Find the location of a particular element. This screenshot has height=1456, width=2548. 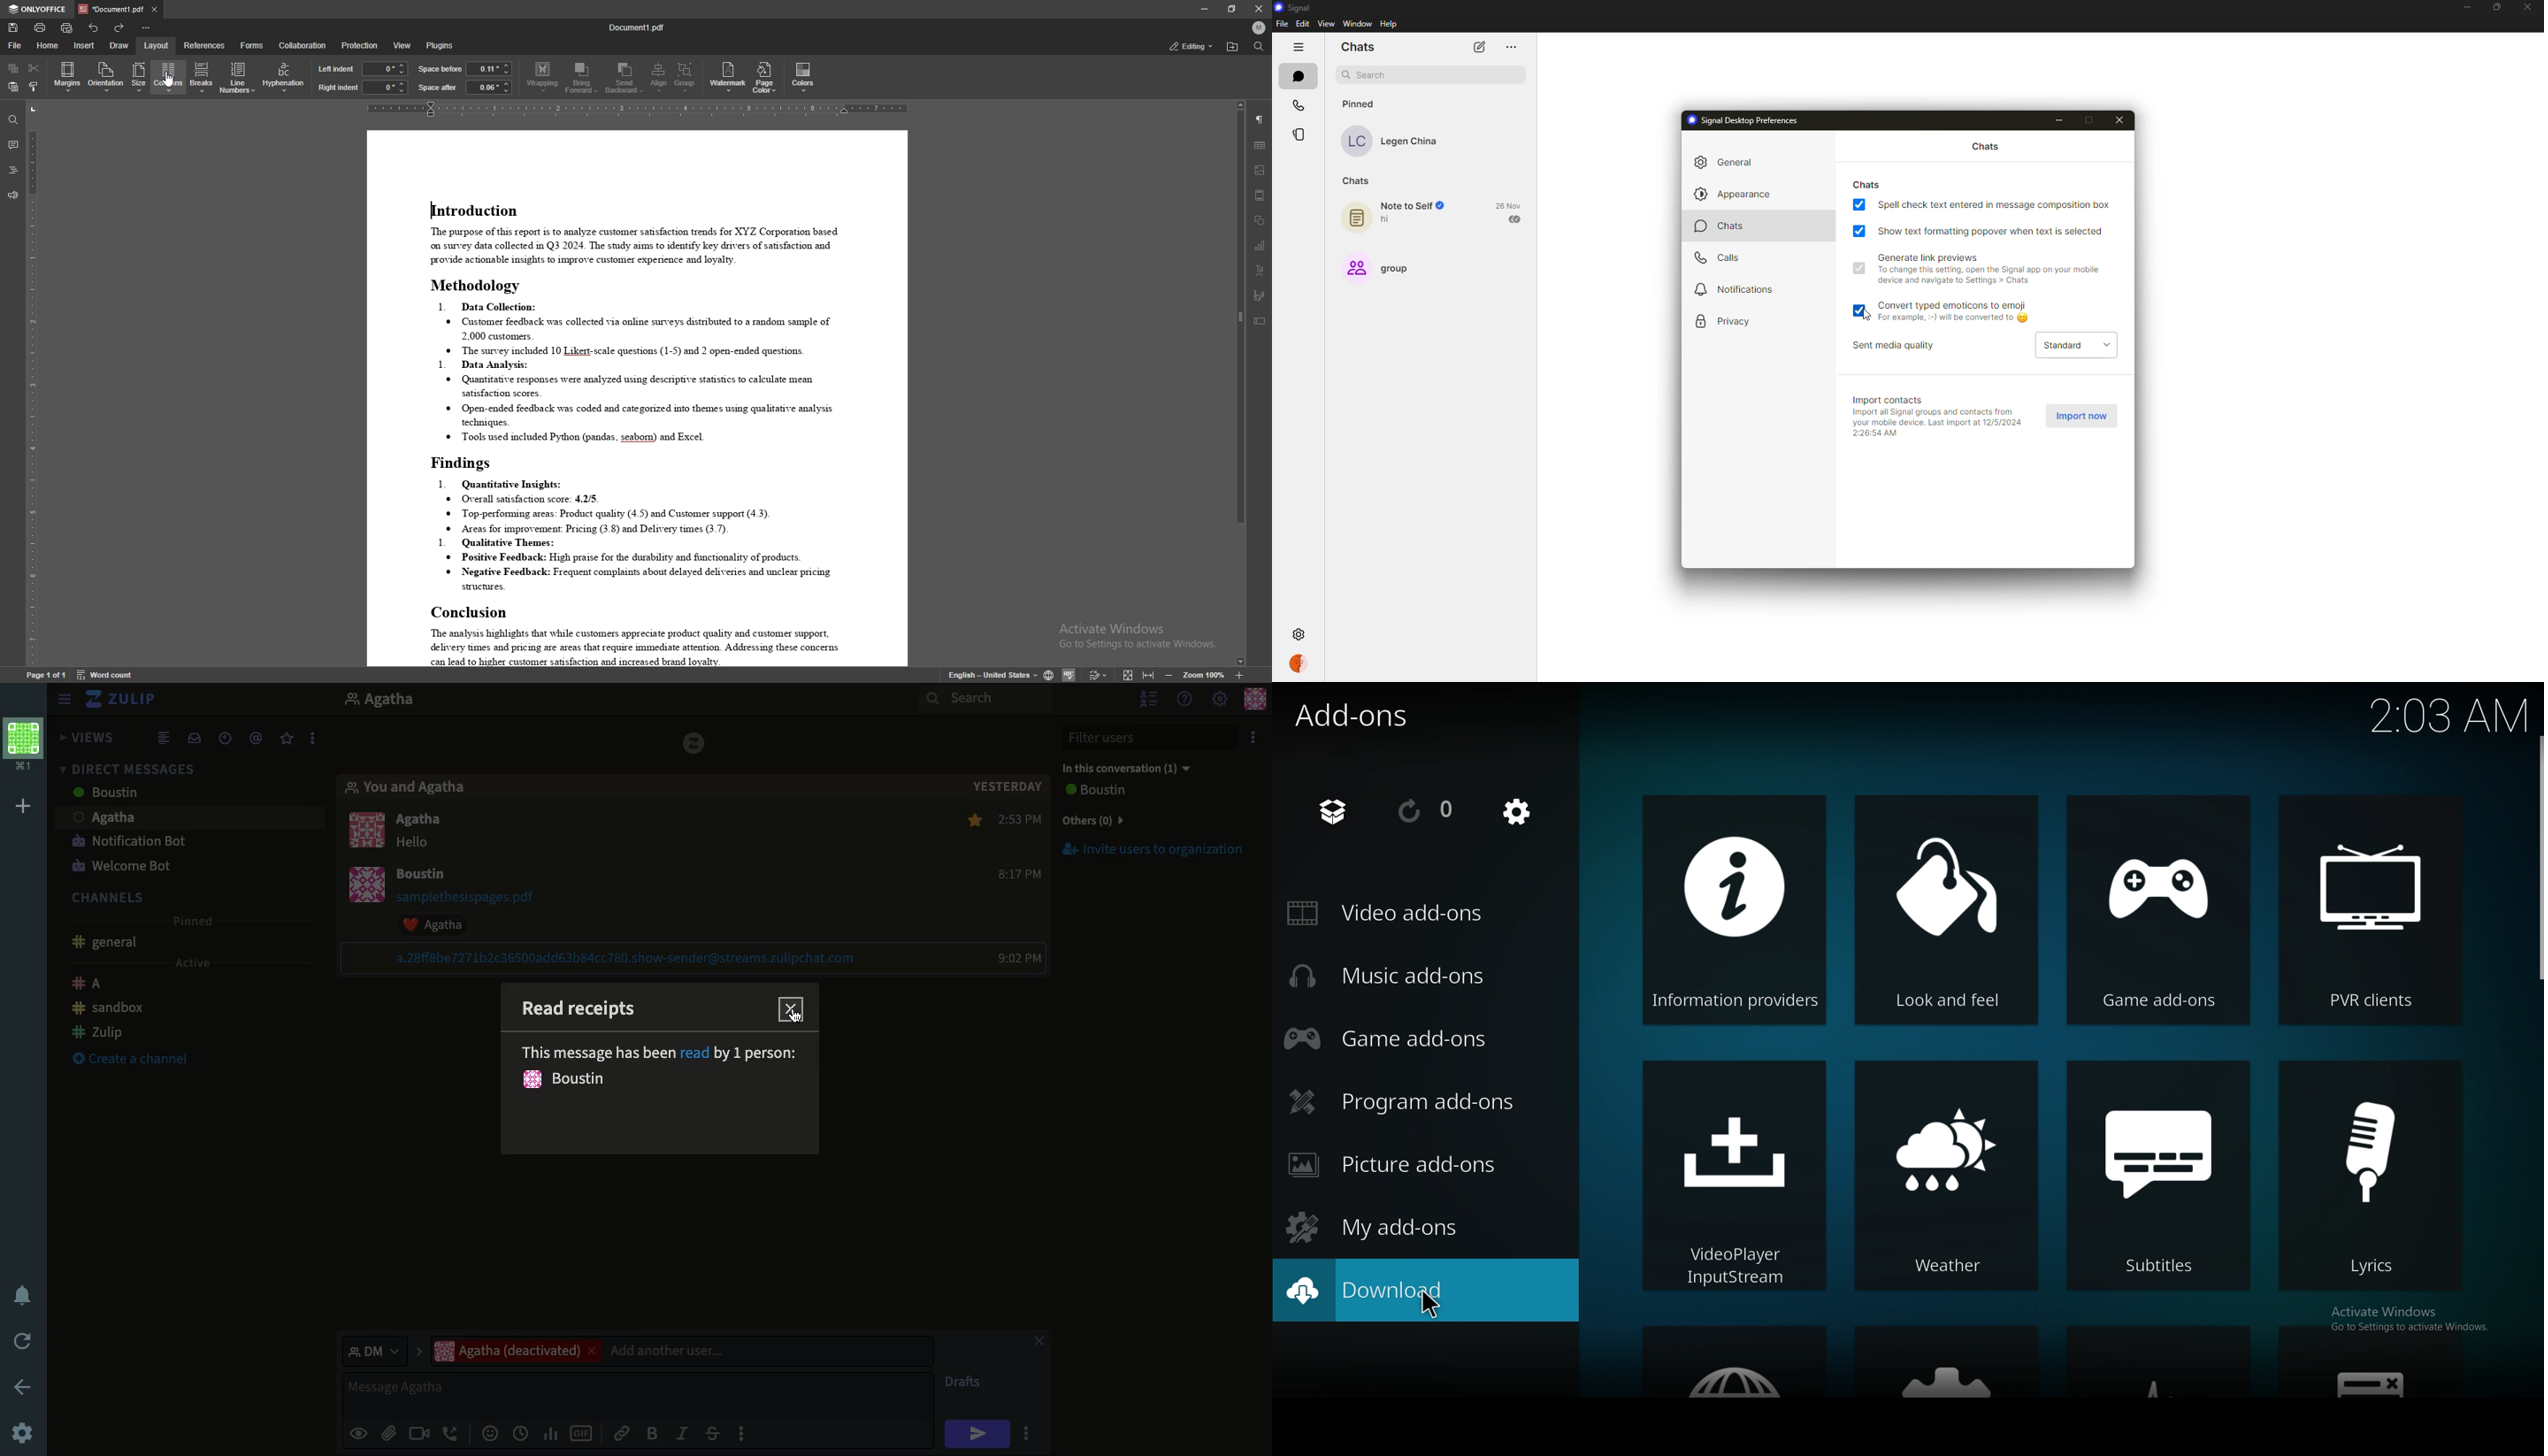

Filter user is located at coordinates (1153, 738).